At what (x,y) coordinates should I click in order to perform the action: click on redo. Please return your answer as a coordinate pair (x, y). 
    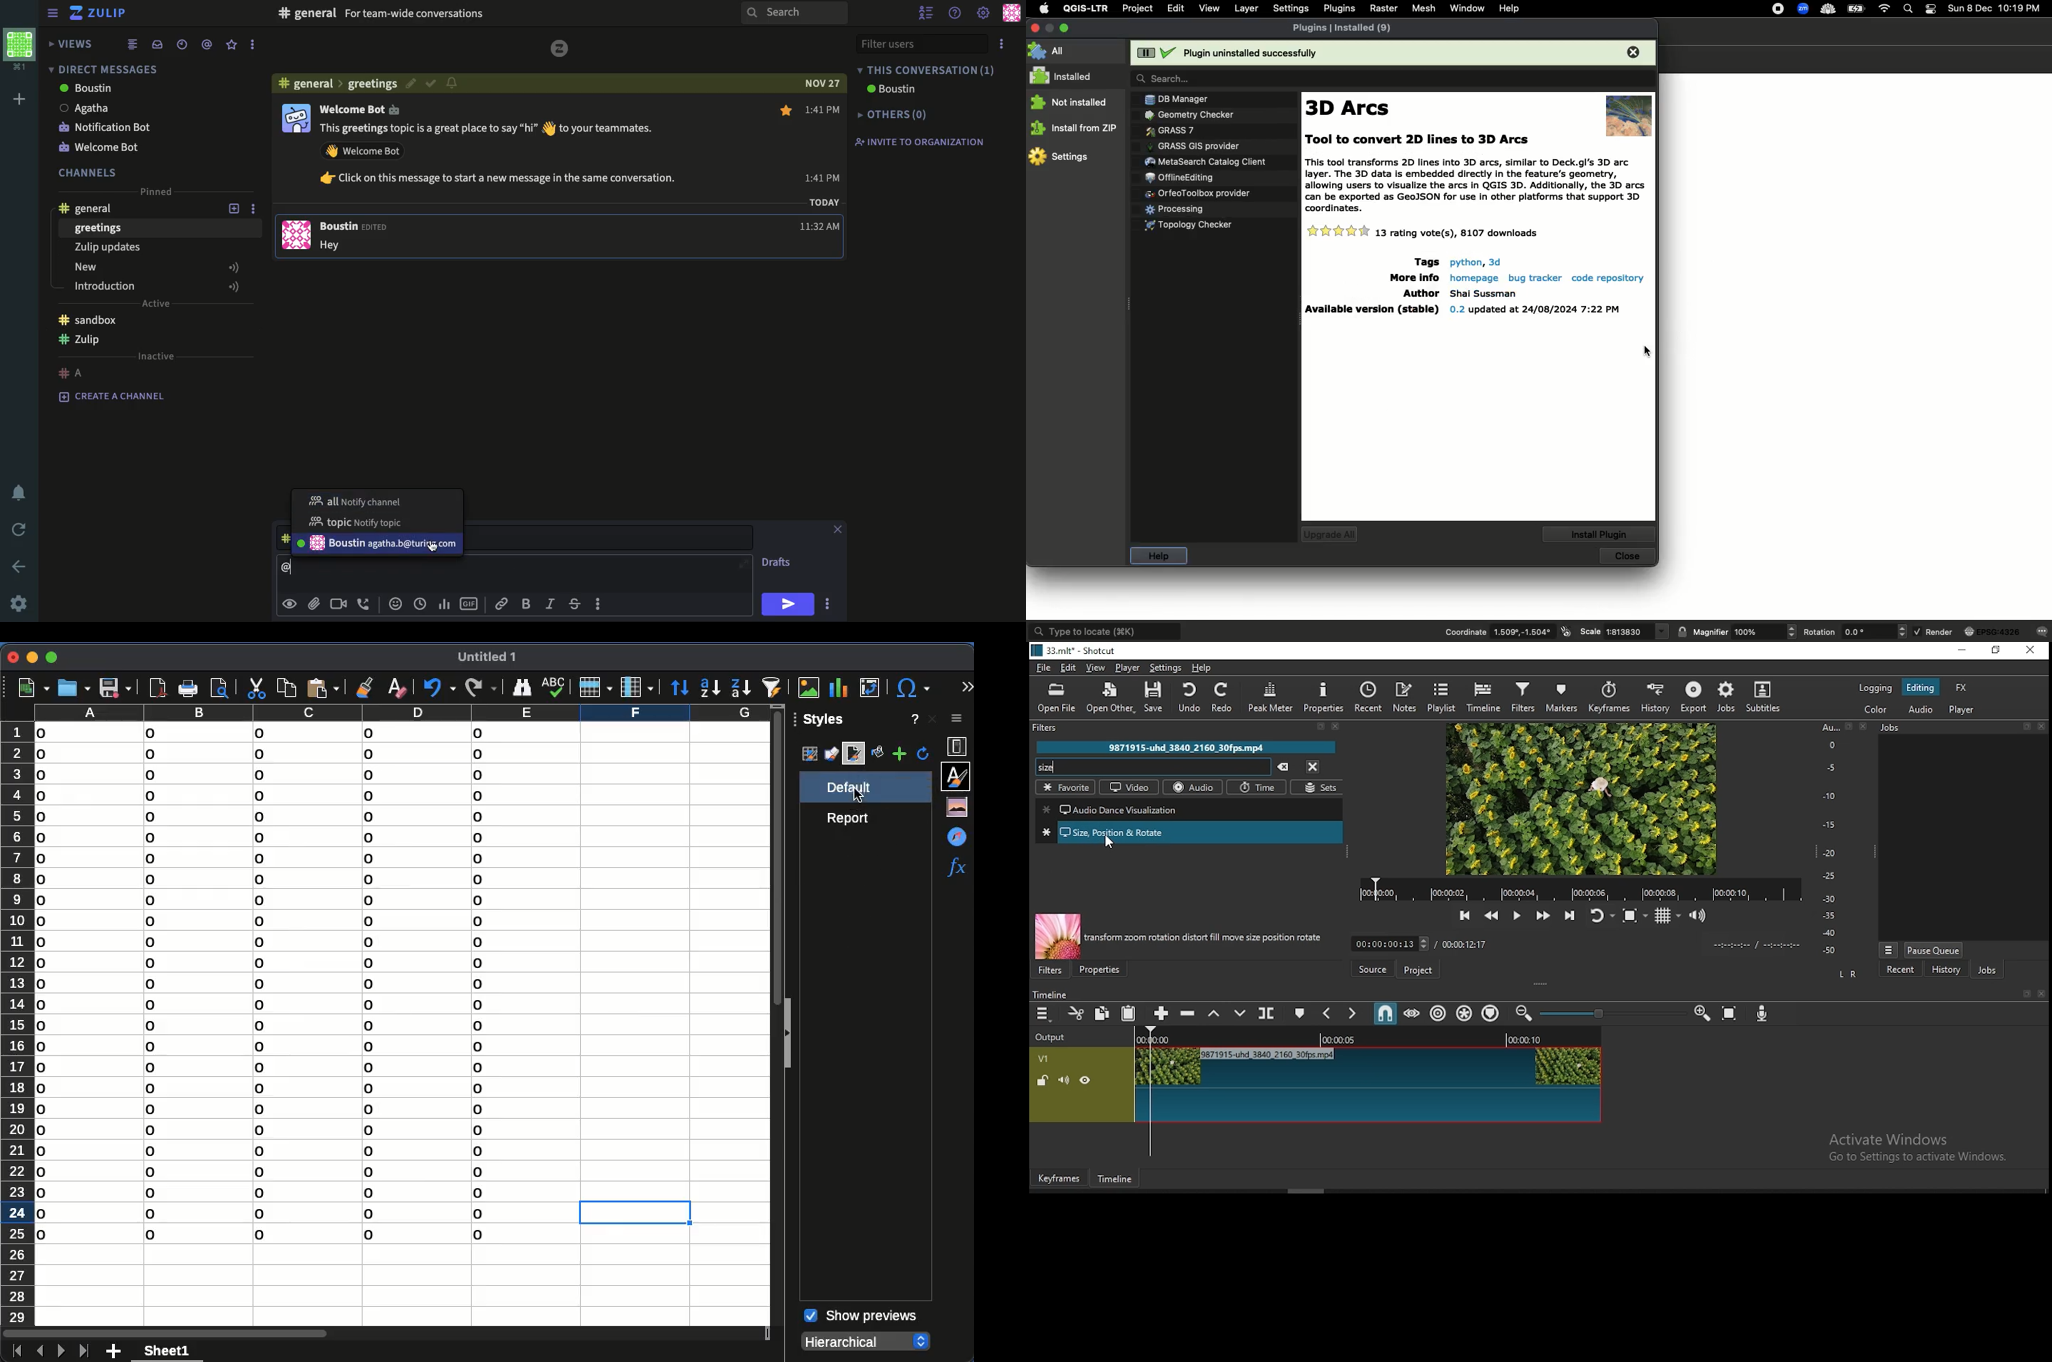
    Looking at the image, I should click on (1223, 697).